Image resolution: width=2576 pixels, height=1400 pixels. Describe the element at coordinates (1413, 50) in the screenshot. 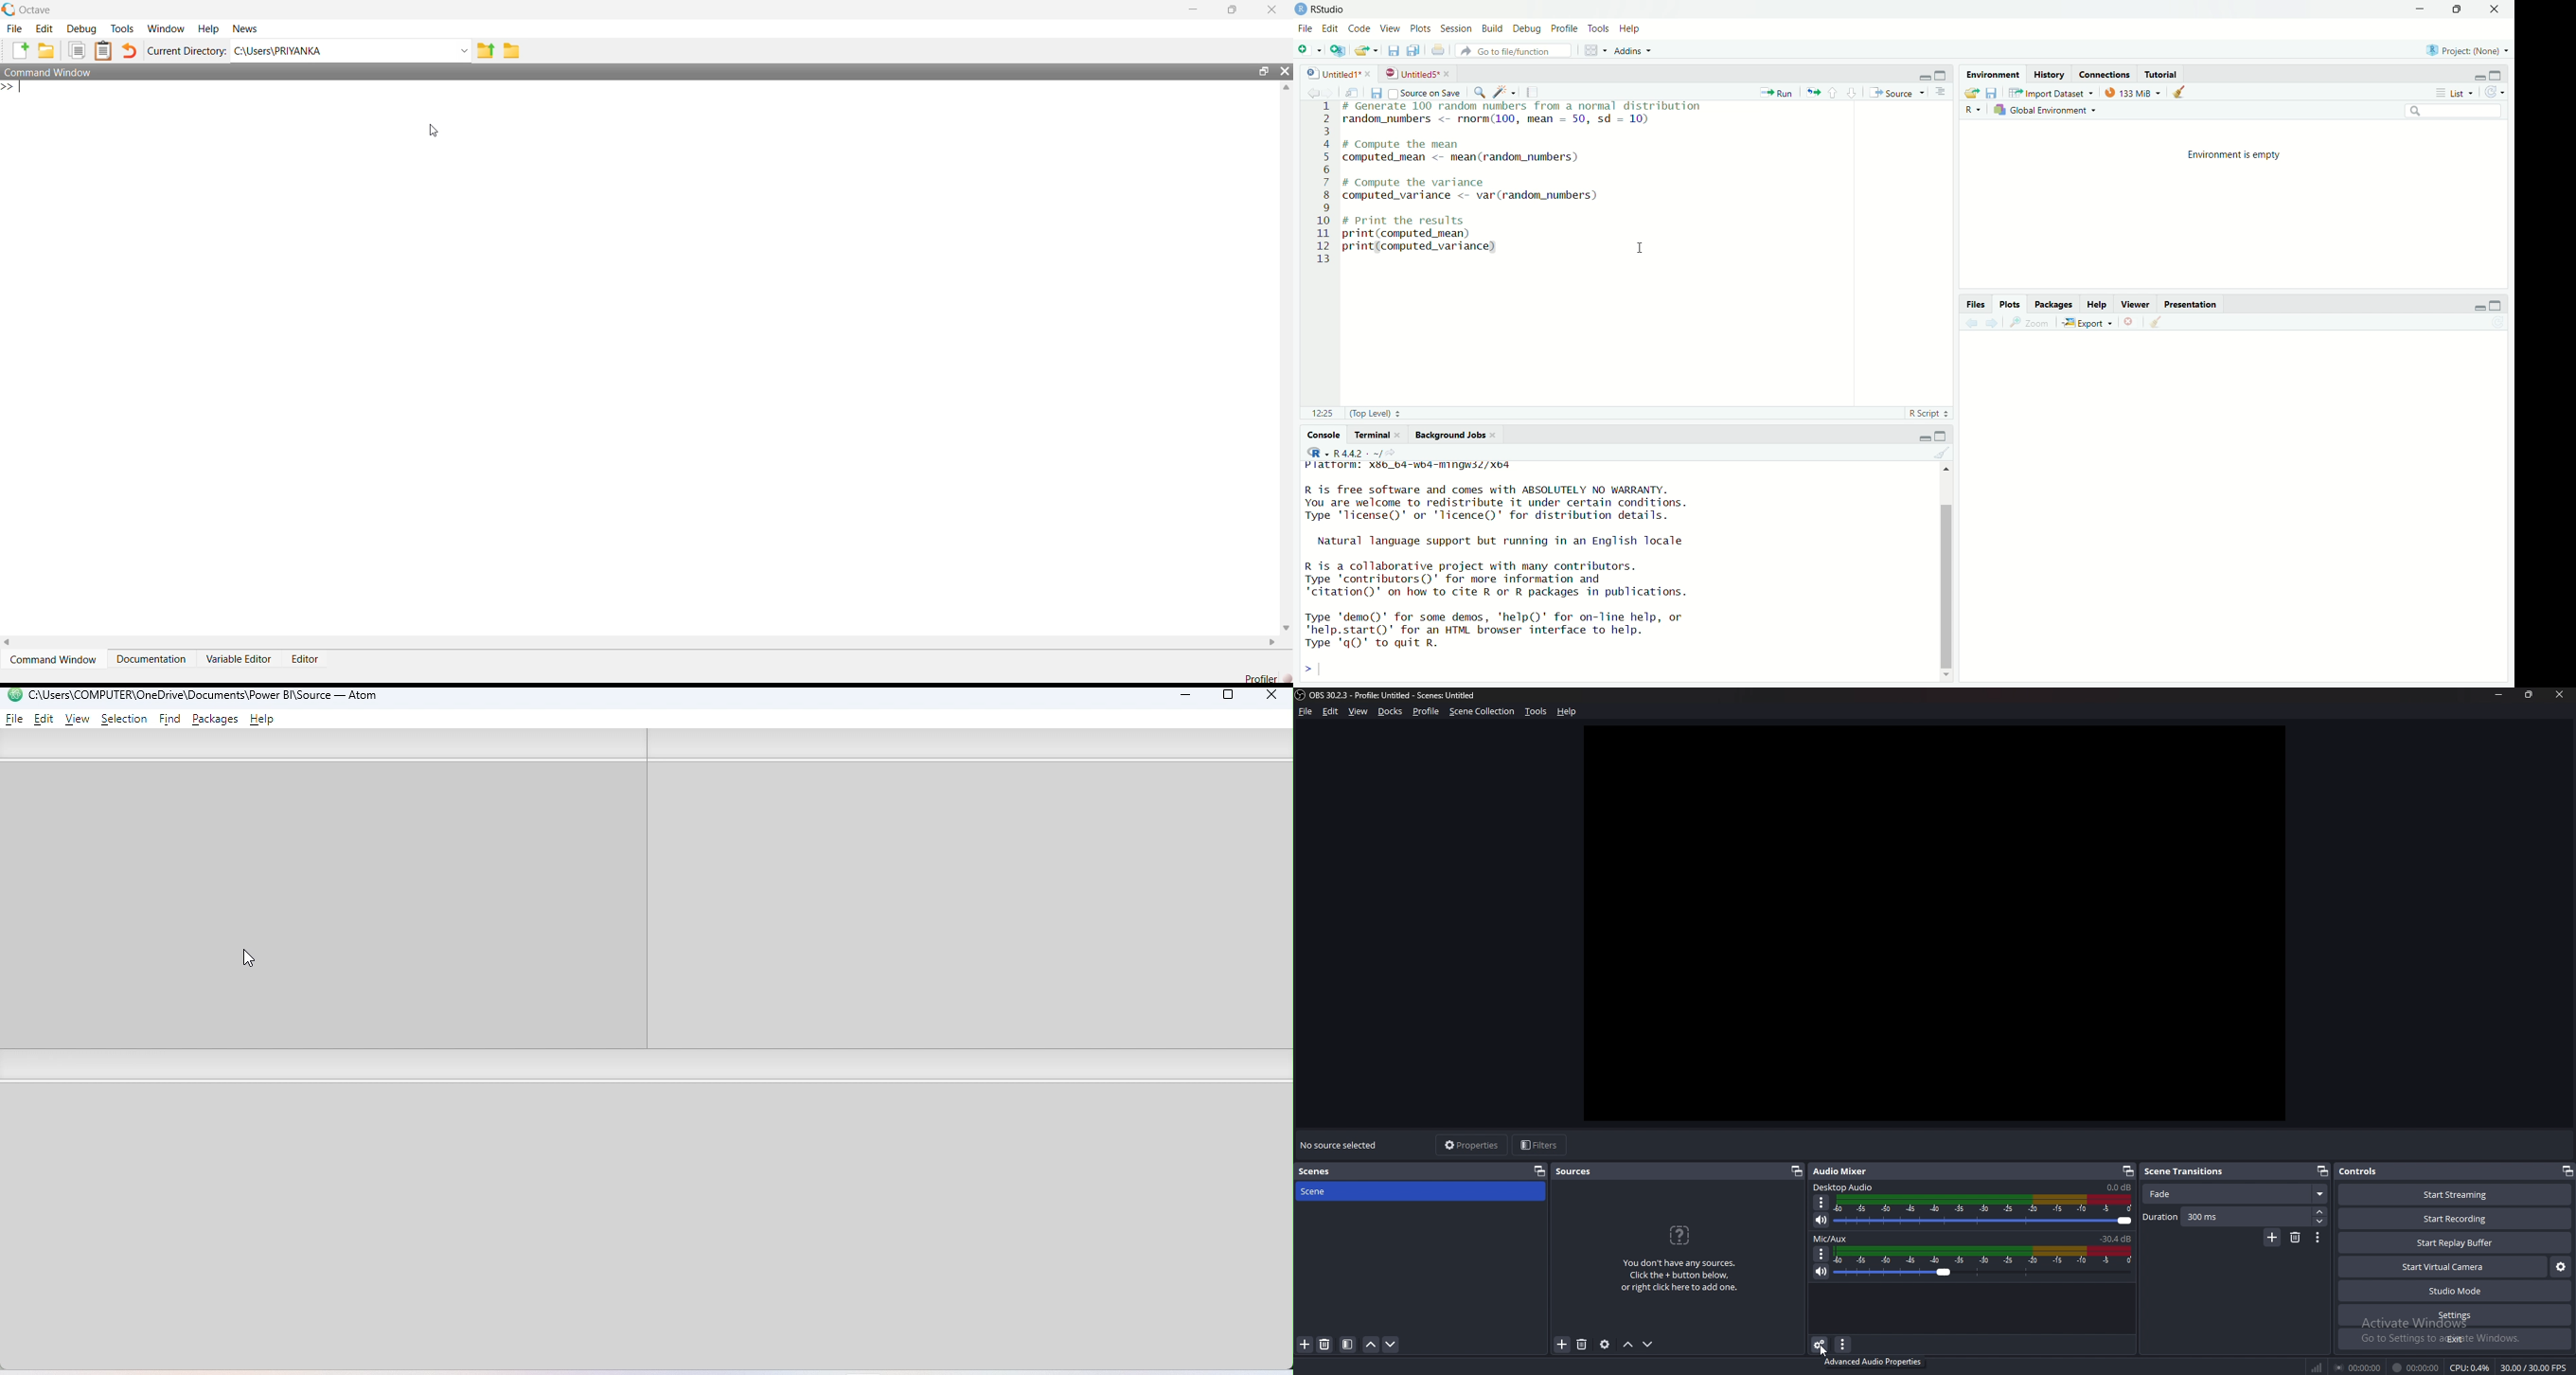

I see `save all open document` at that location.